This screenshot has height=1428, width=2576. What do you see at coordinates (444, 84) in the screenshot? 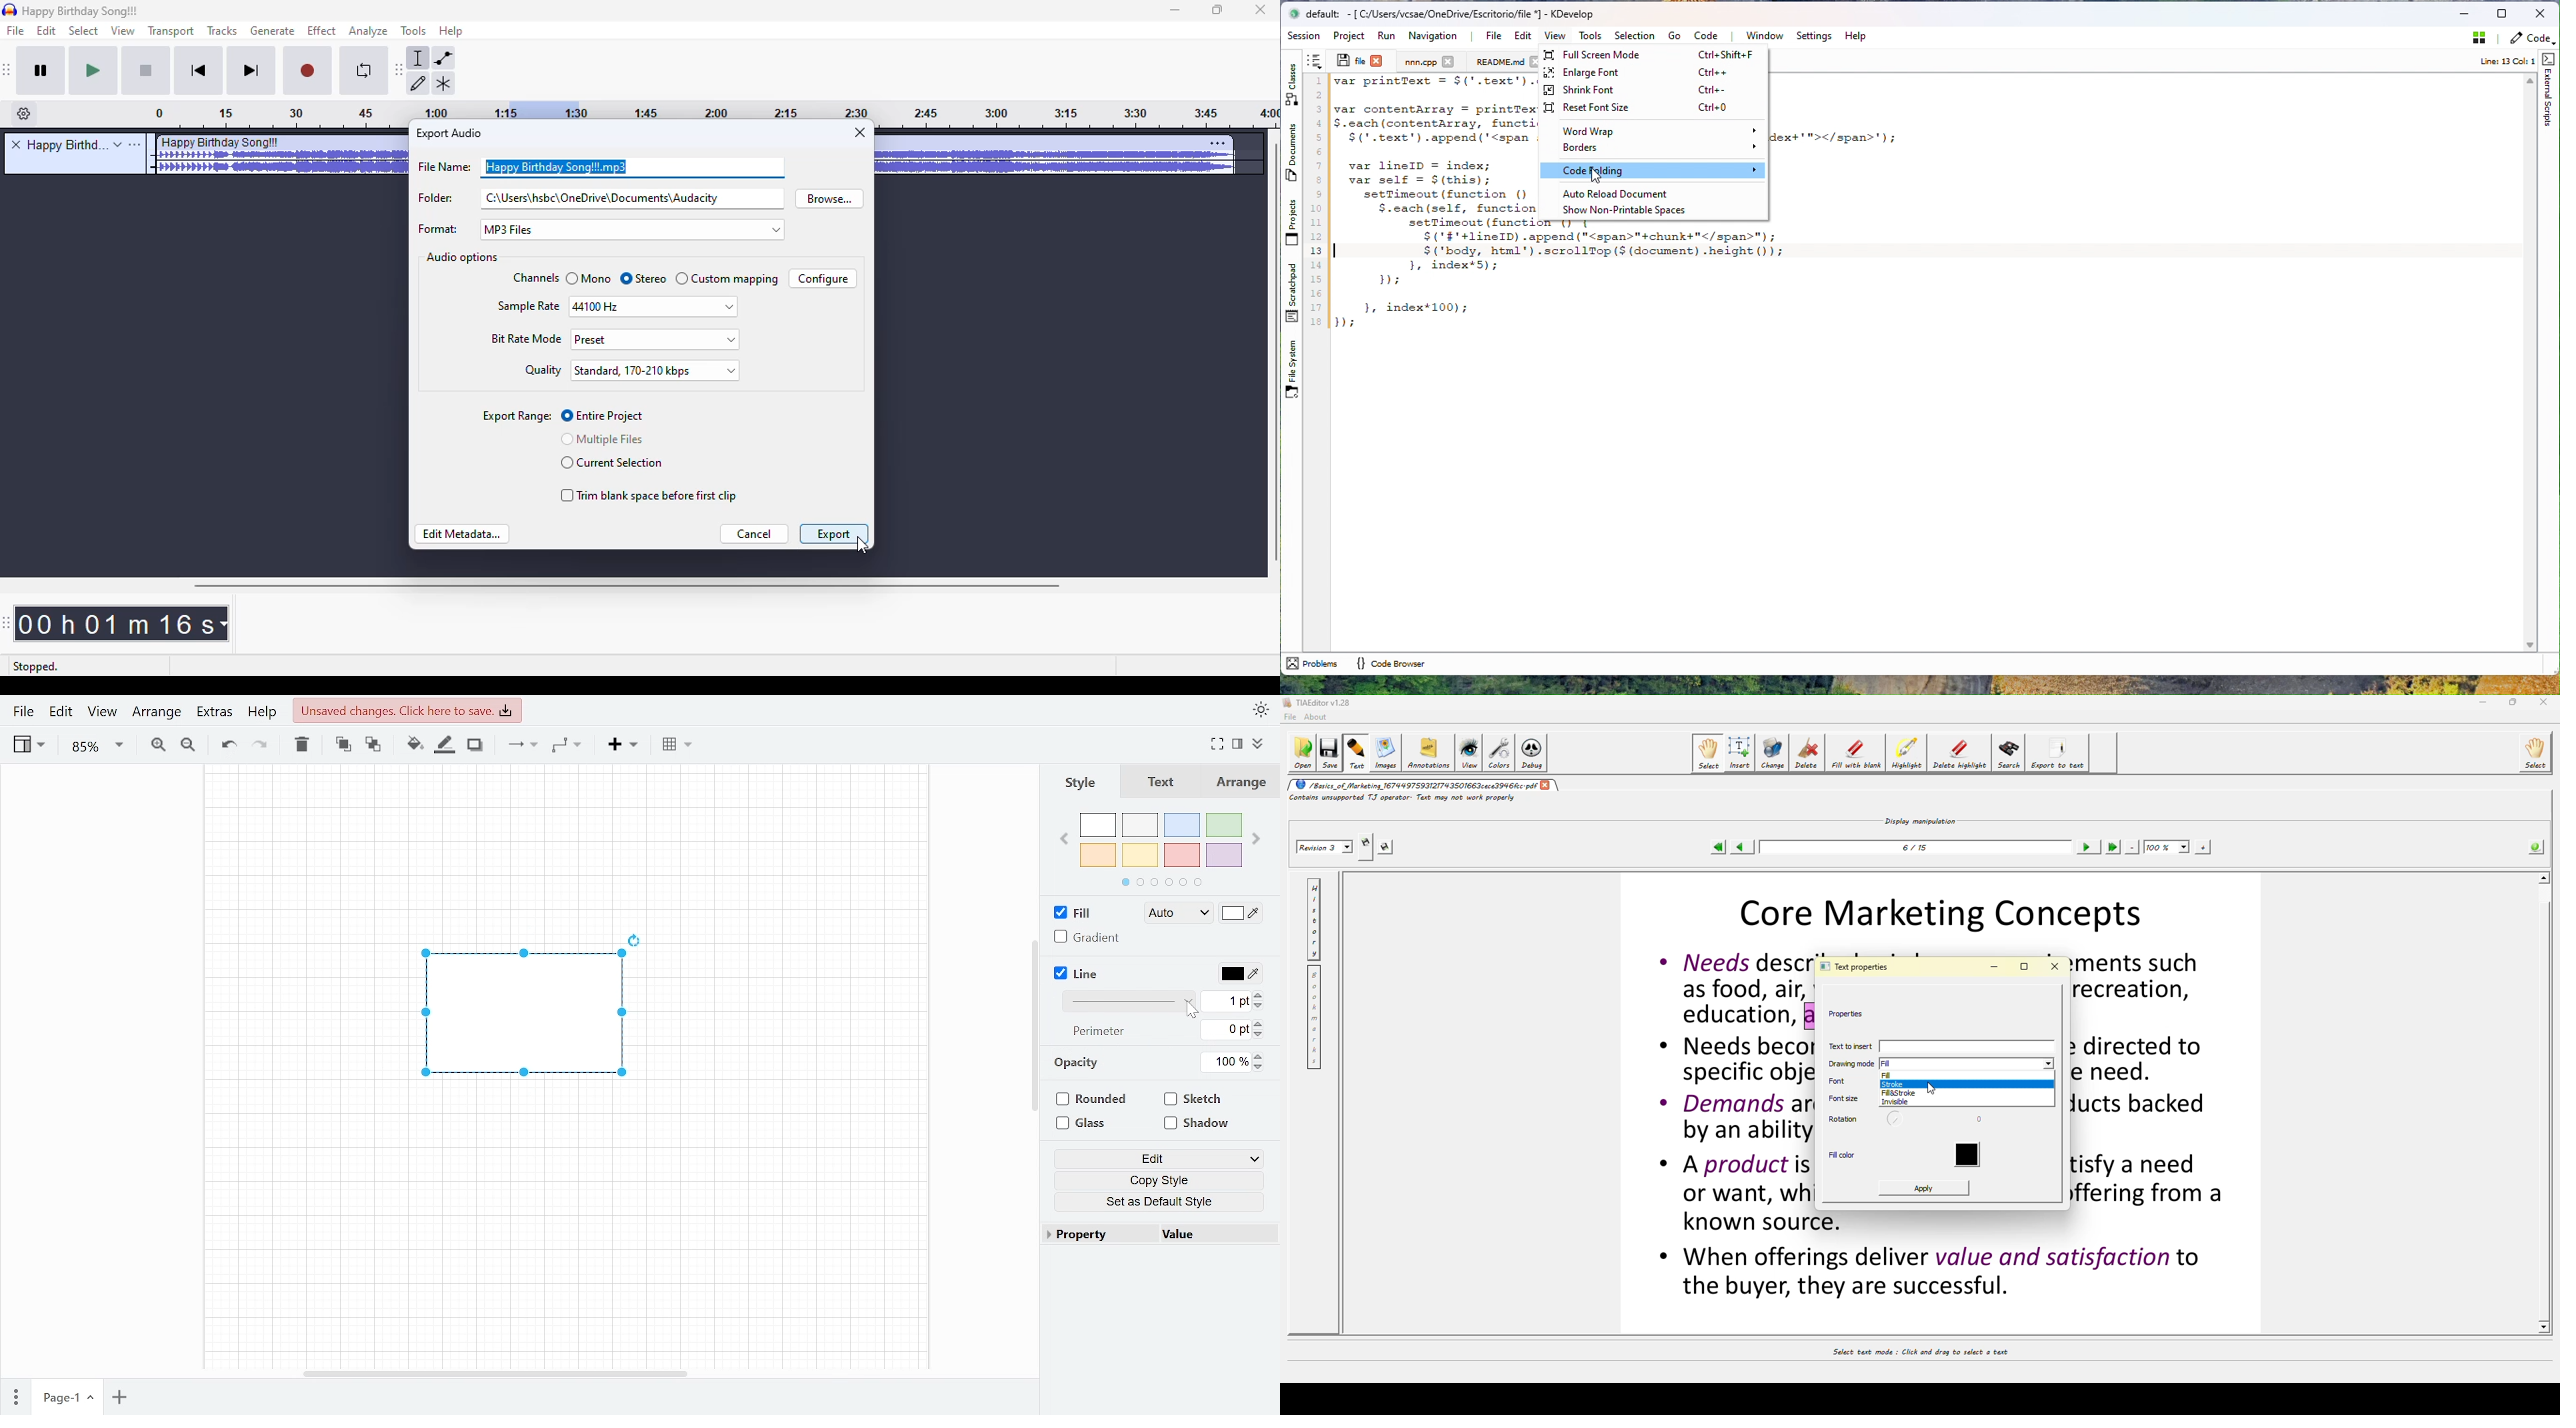
I see `multi-tool` at bounding box center [444, 84].